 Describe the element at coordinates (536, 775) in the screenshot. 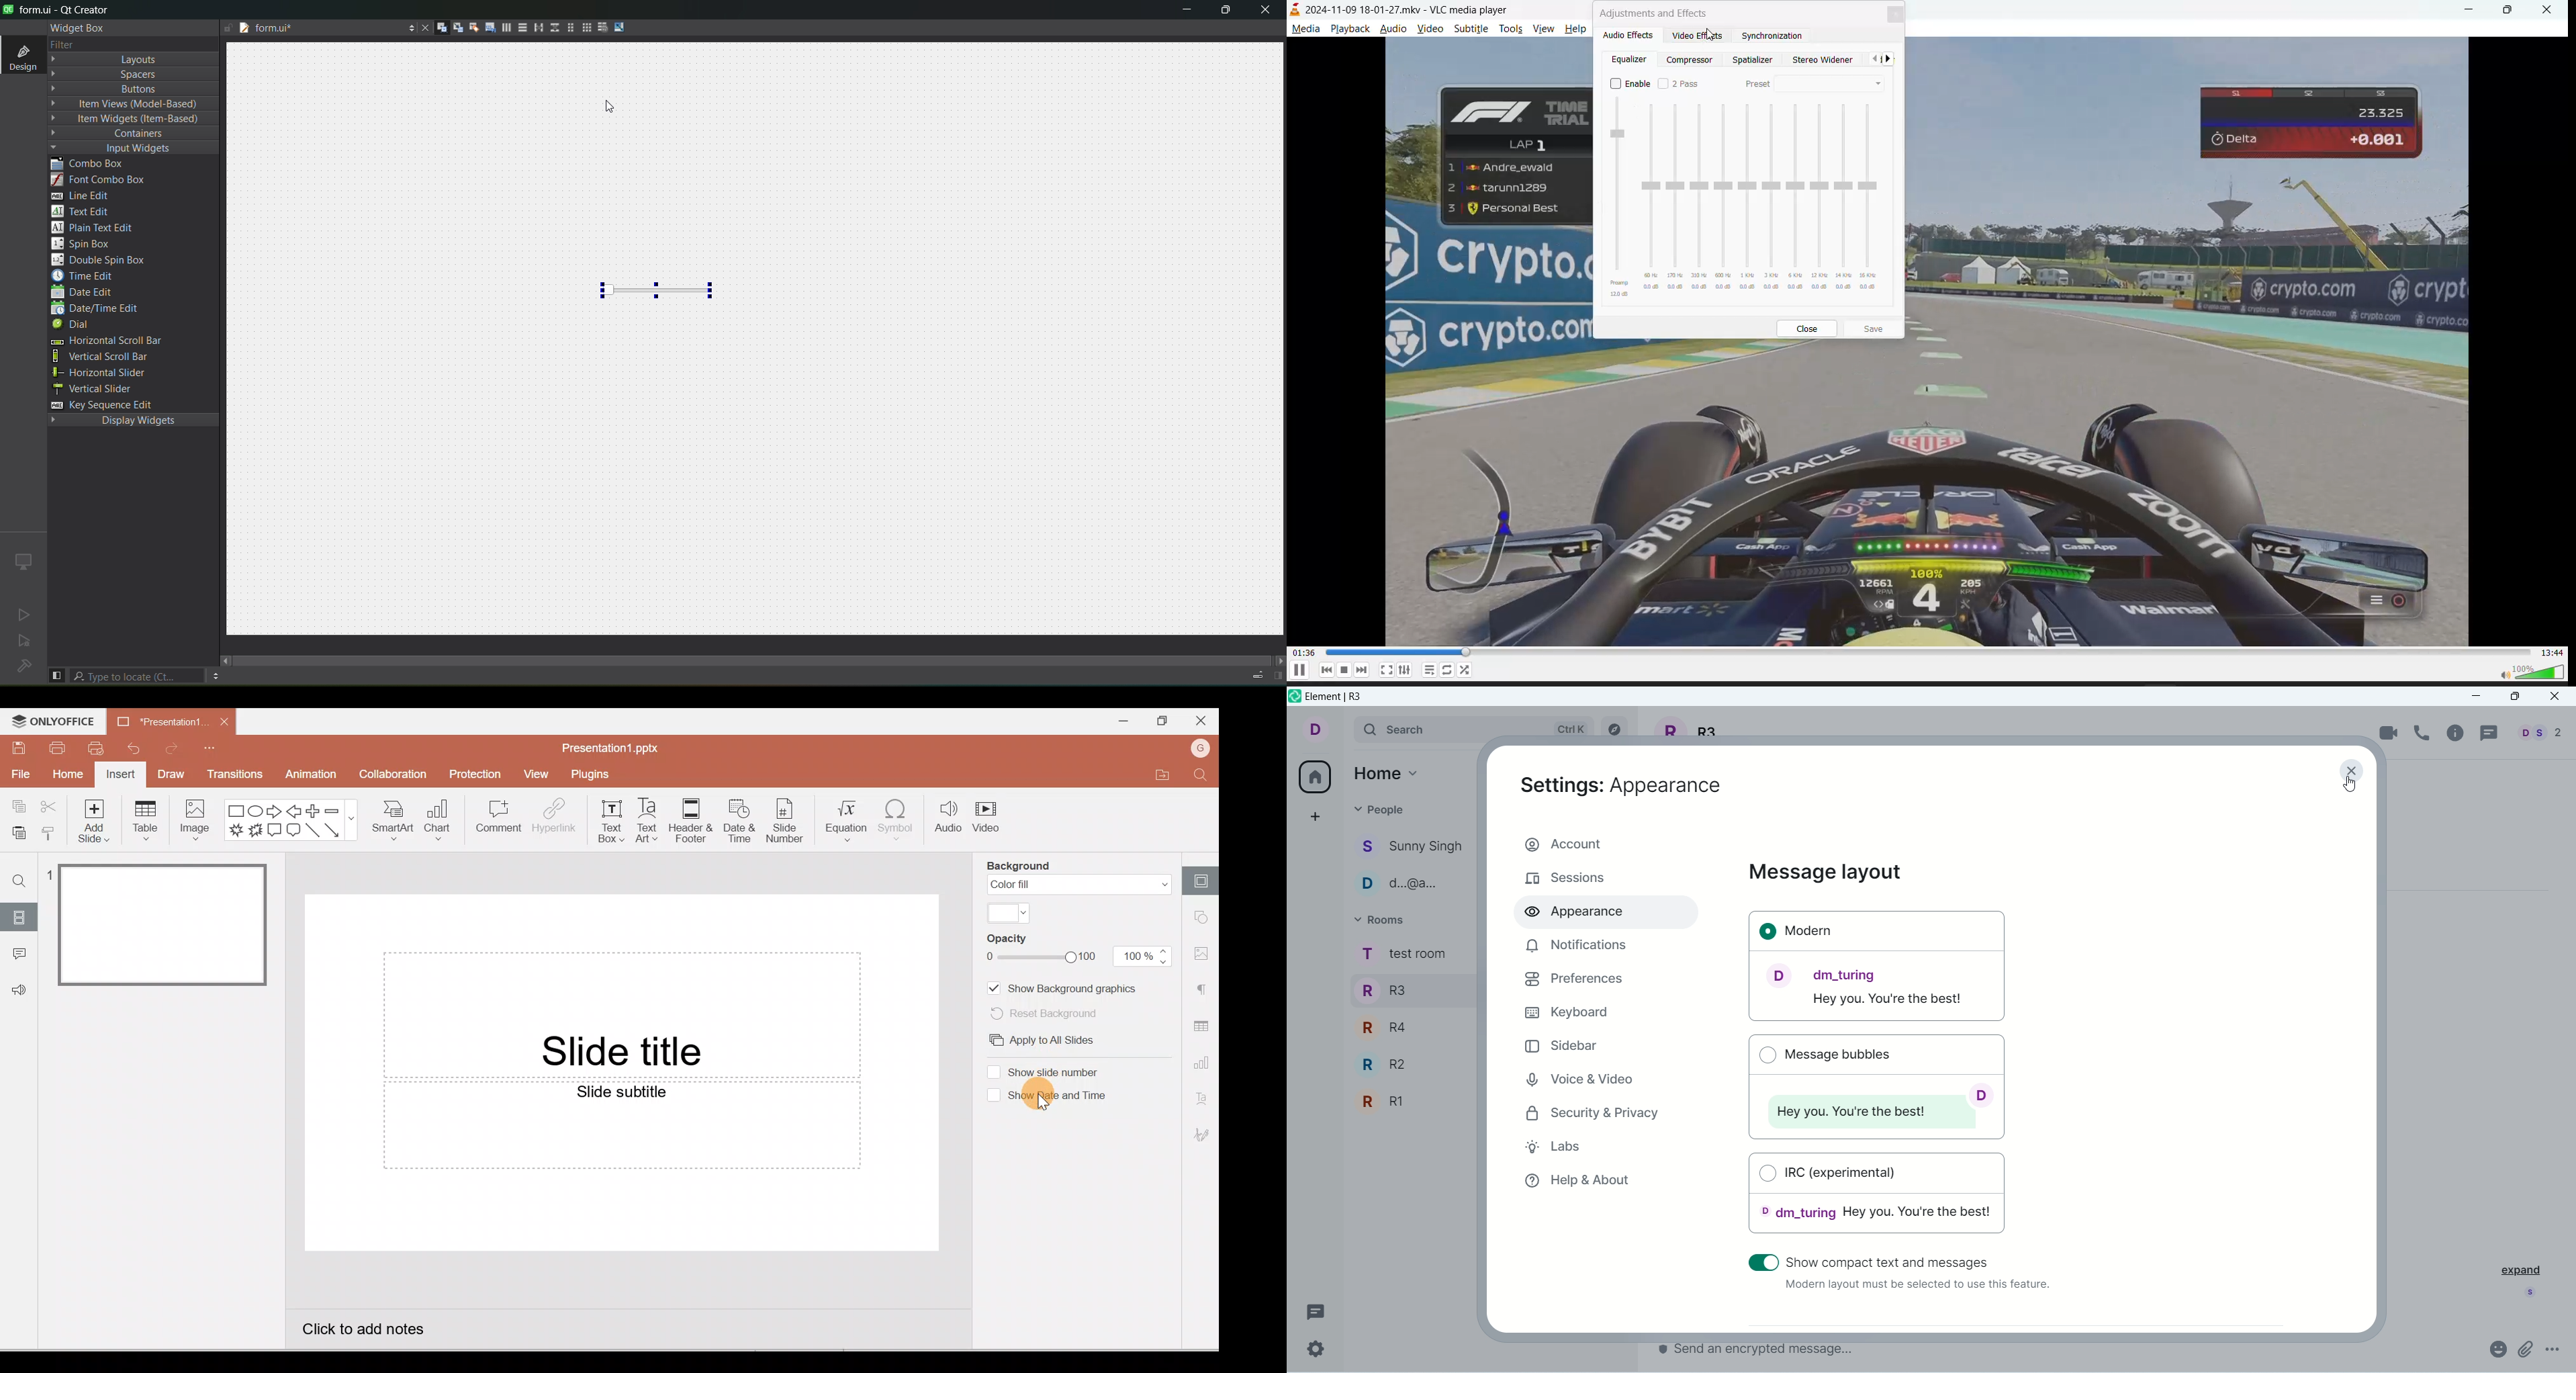

I see `View` at that location.